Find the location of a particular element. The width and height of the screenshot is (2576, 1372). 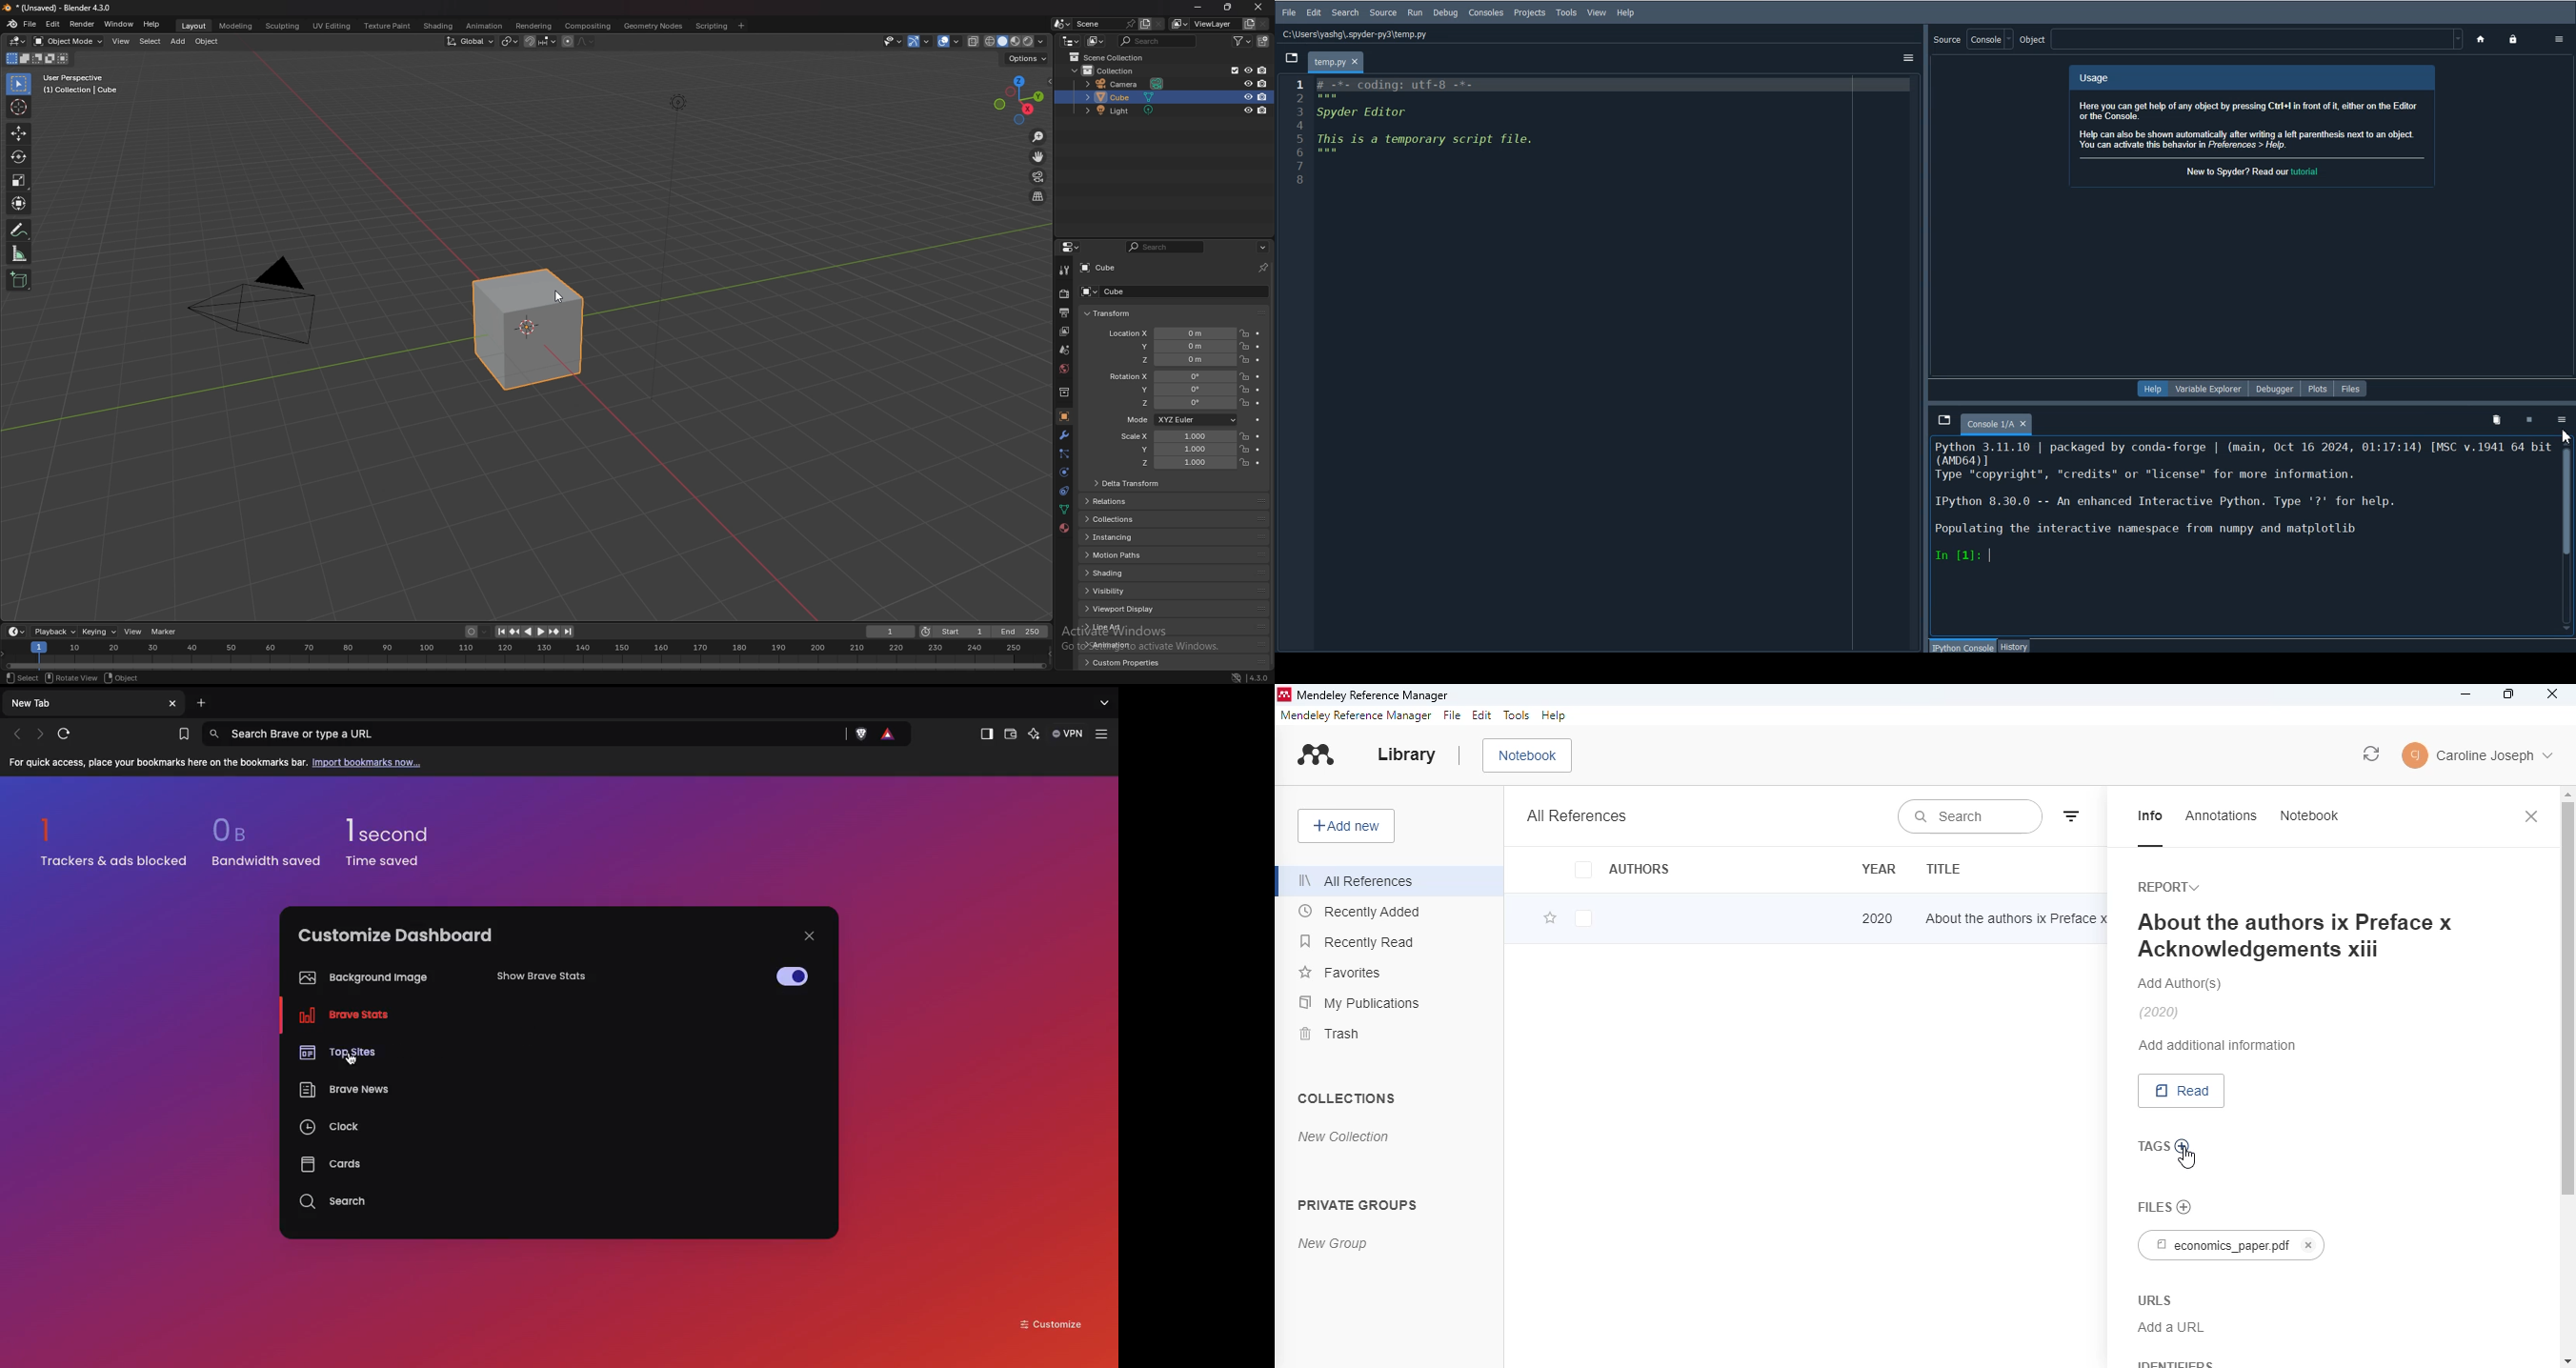

History is located at coordinates (2015, 647).